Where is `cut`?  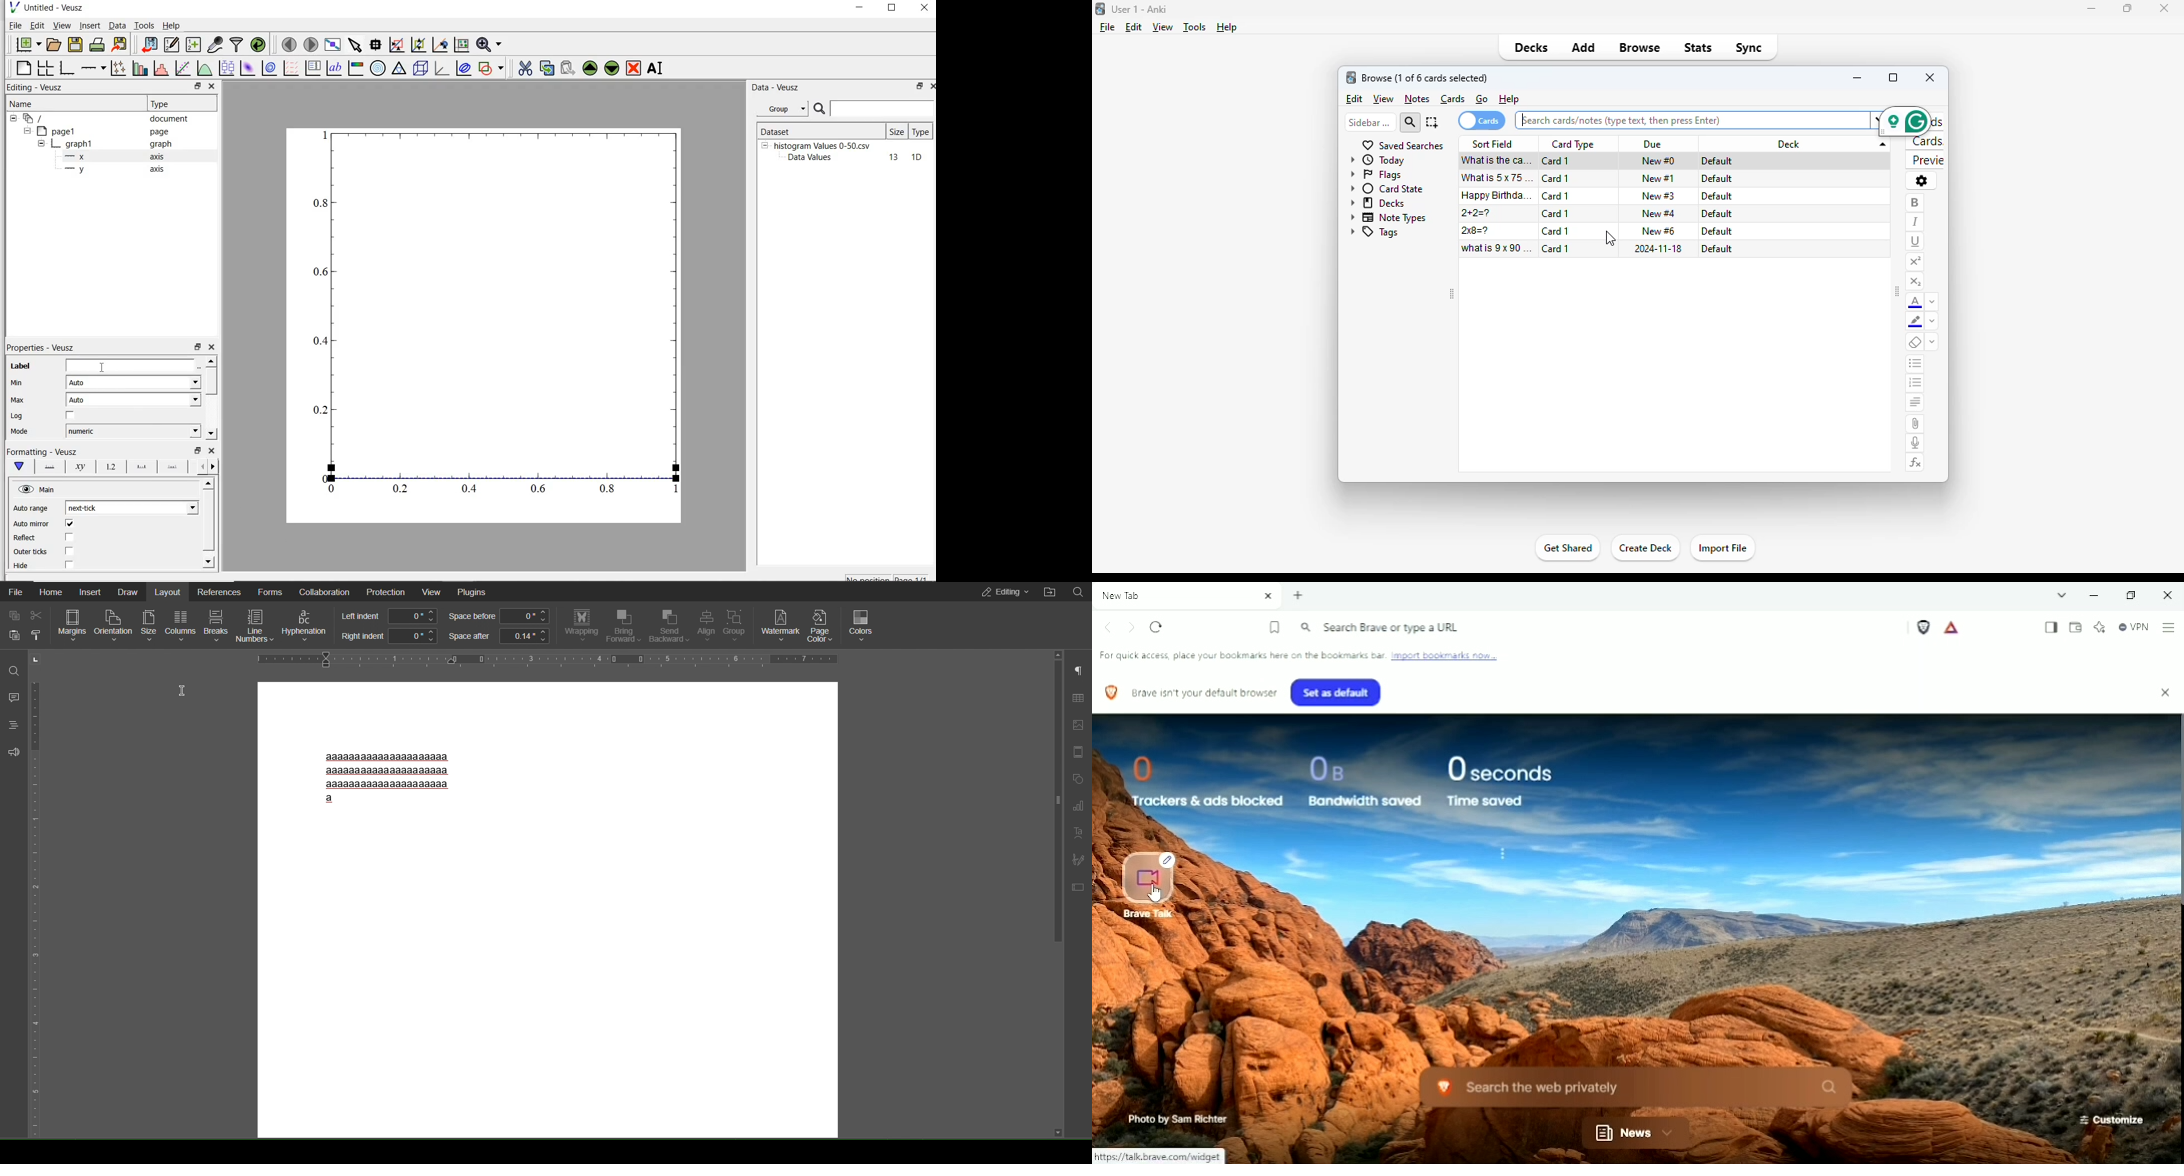 cut is located at coordinates (37, 614).